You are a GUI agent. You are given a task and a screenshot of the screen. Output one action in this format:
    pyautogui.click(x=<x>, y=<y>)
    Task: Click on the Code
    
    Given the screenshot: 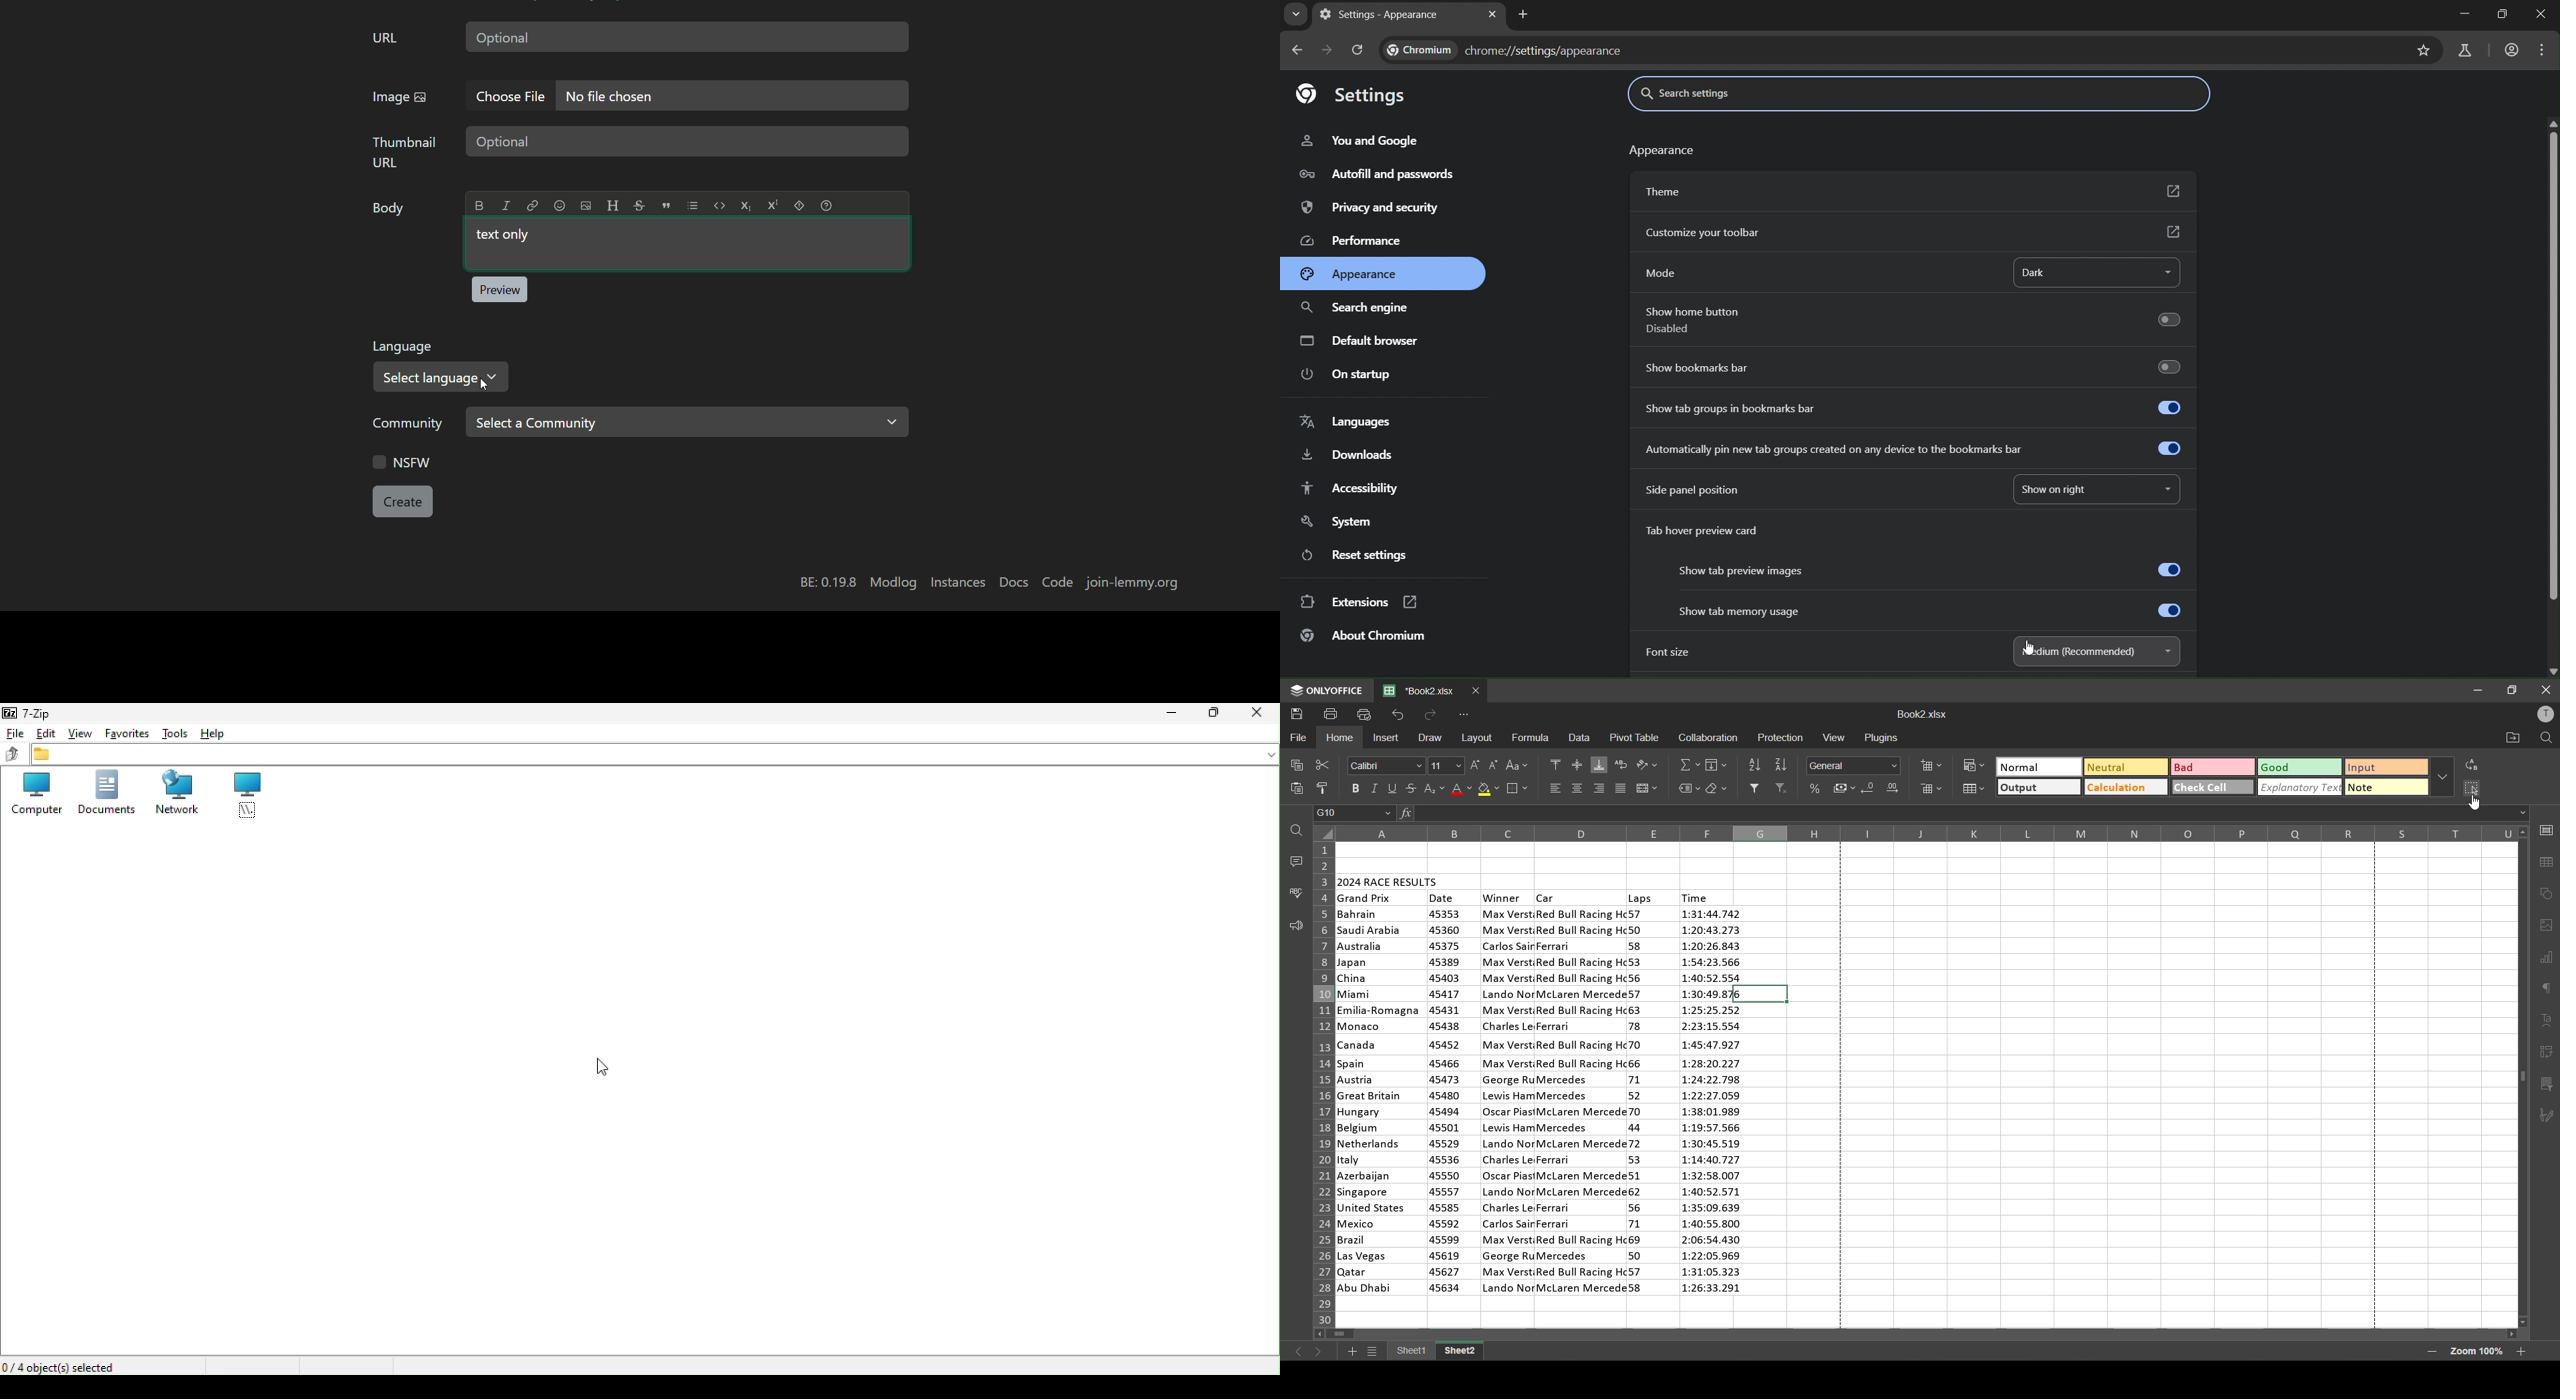 What is the action you would take?
    pyautogui.click(x=720, y=205)
    